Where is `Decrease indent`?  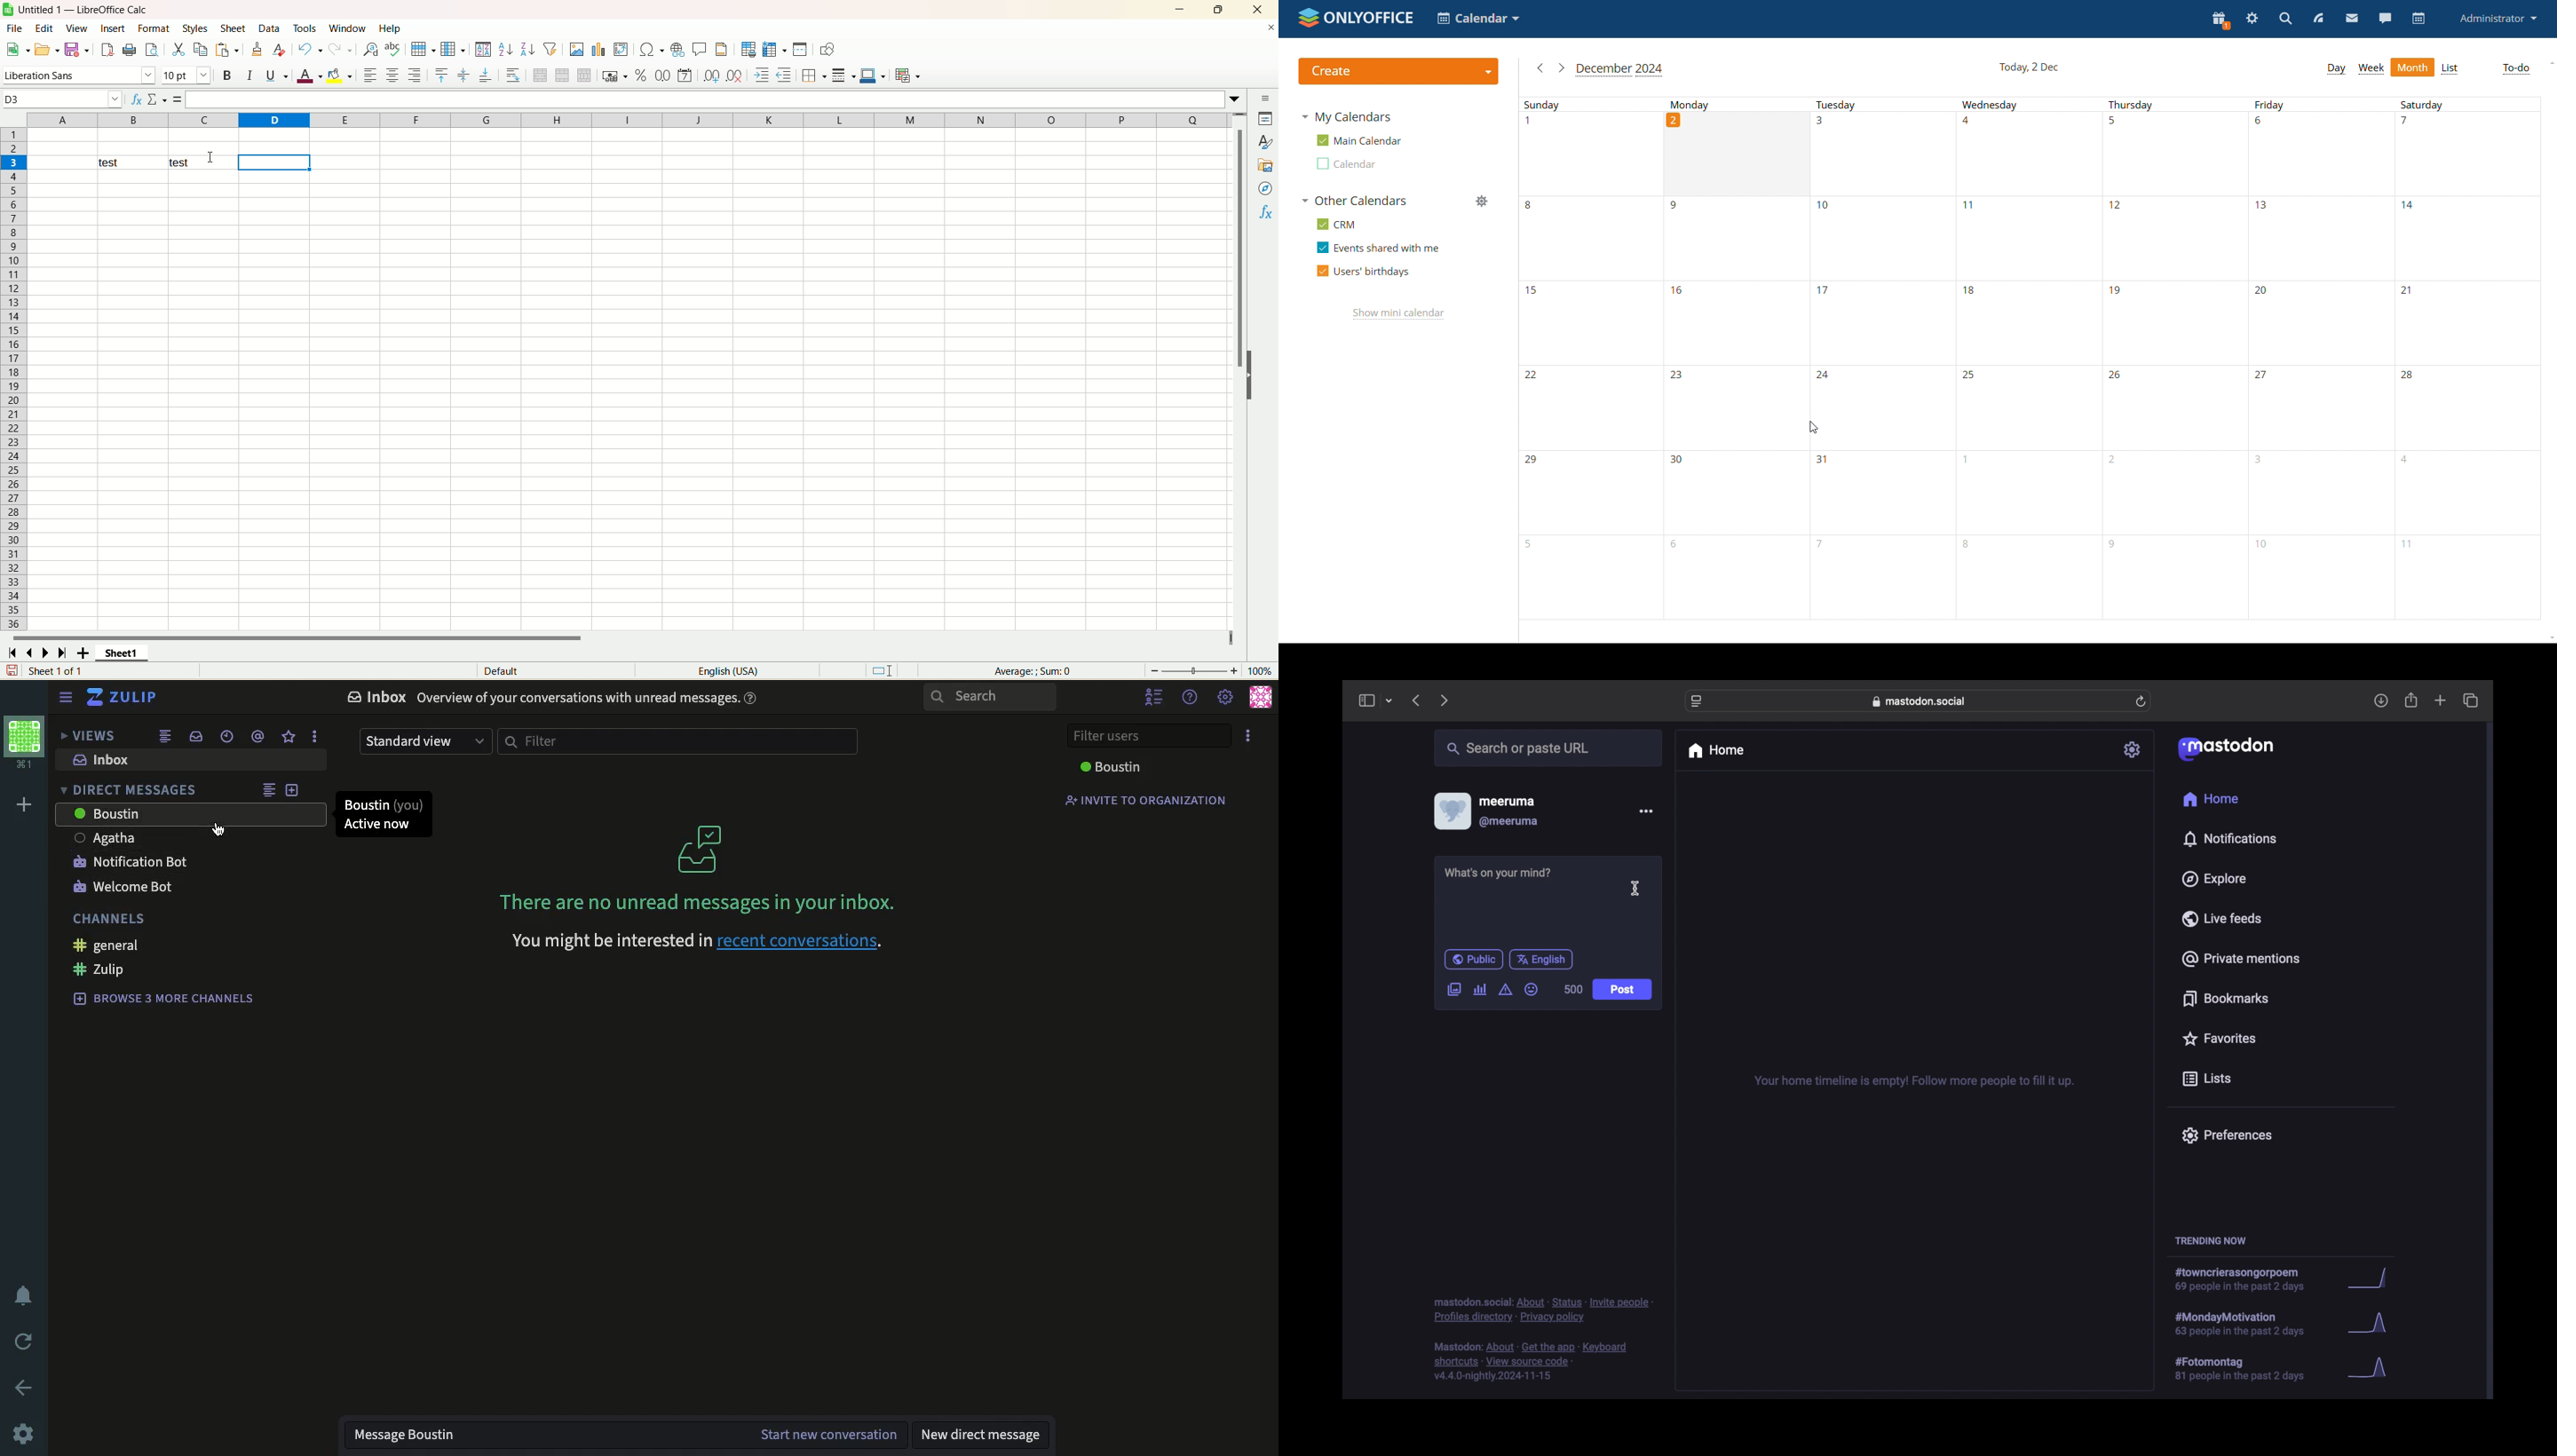 Decrease indent is located at coordinates (784, 75).